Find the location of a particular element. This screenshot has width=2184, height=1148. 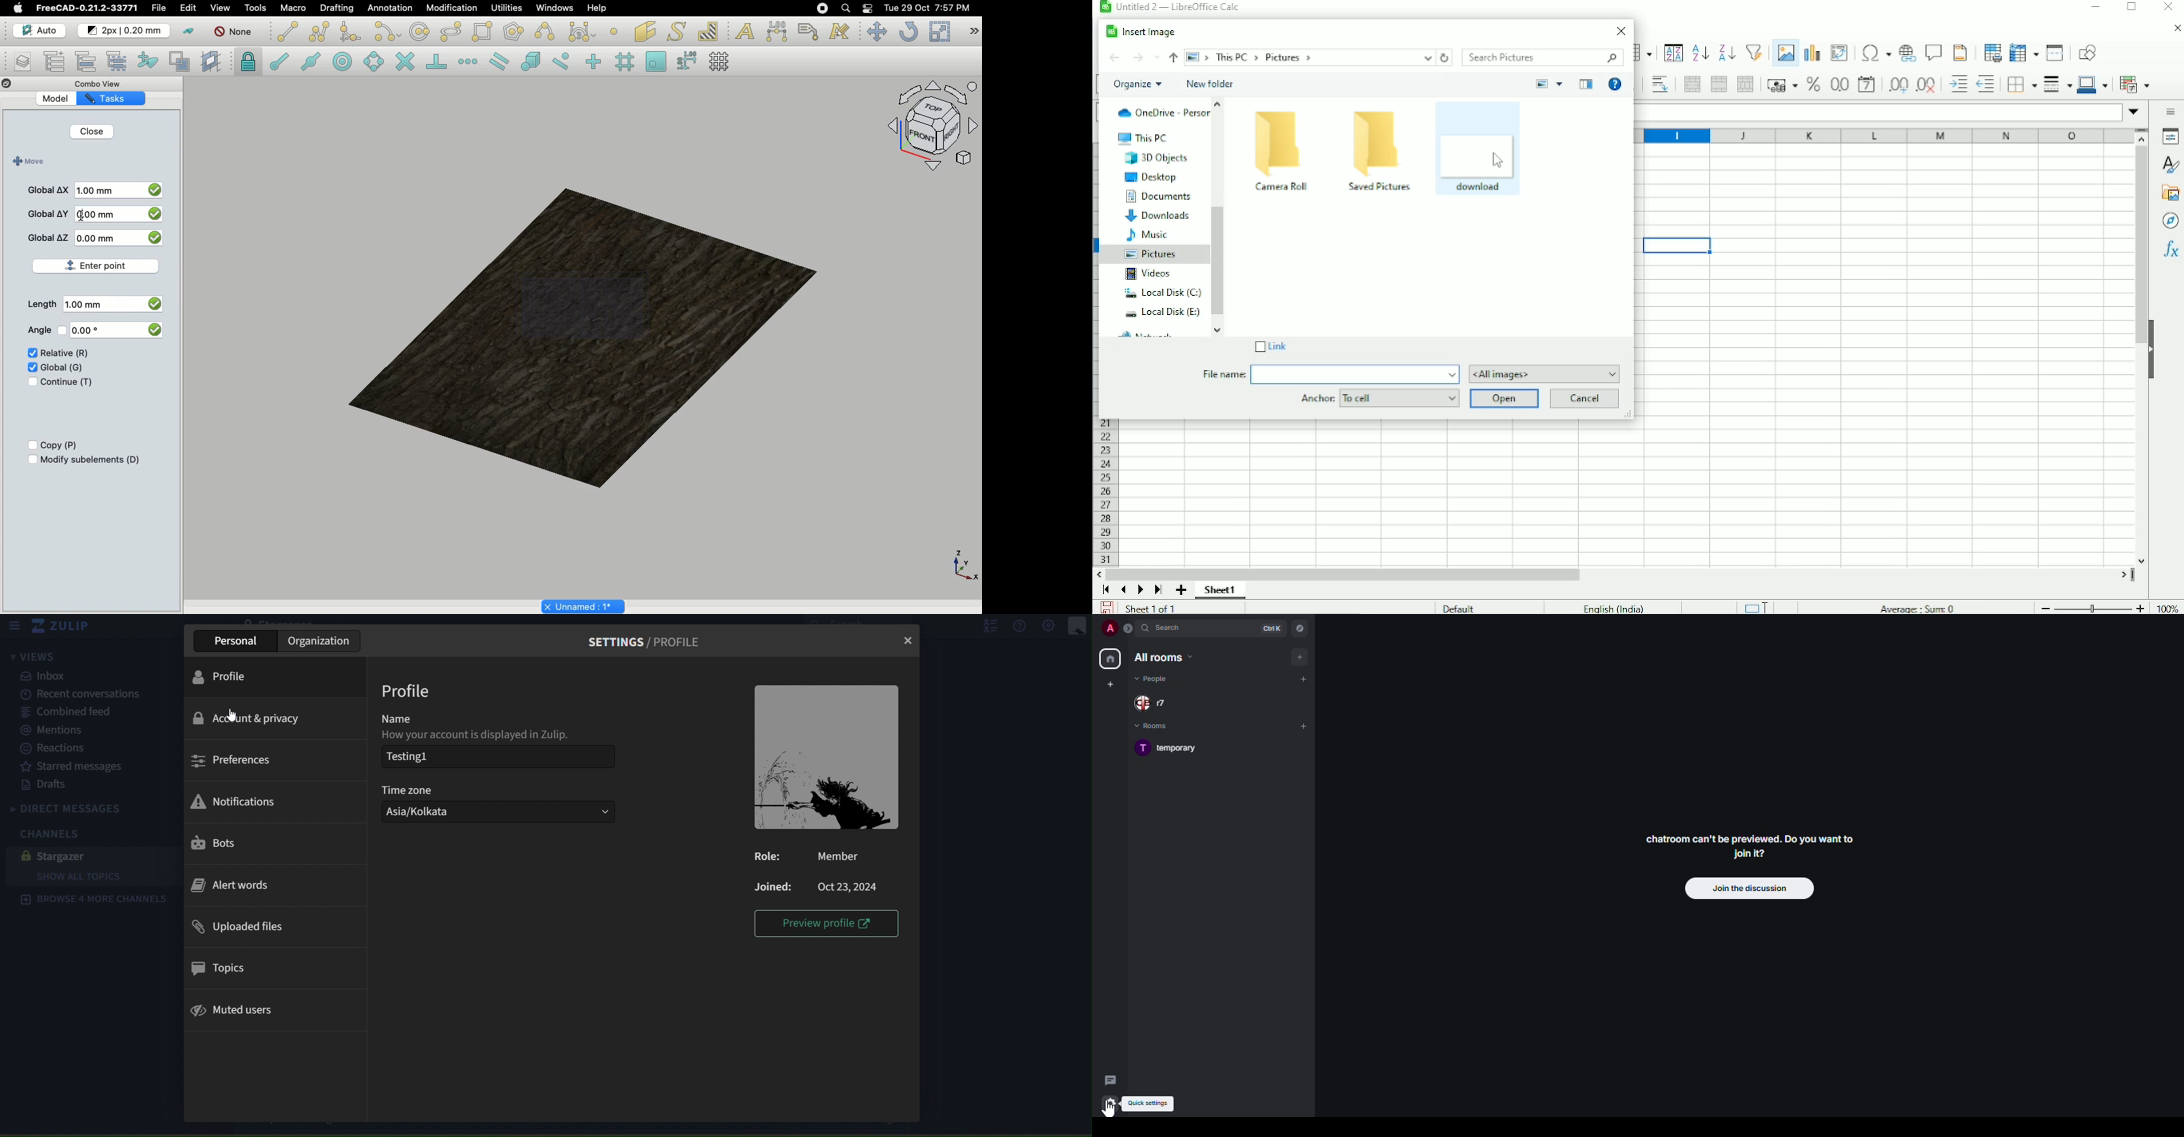

Snap center is located at coordinates (347, 61).